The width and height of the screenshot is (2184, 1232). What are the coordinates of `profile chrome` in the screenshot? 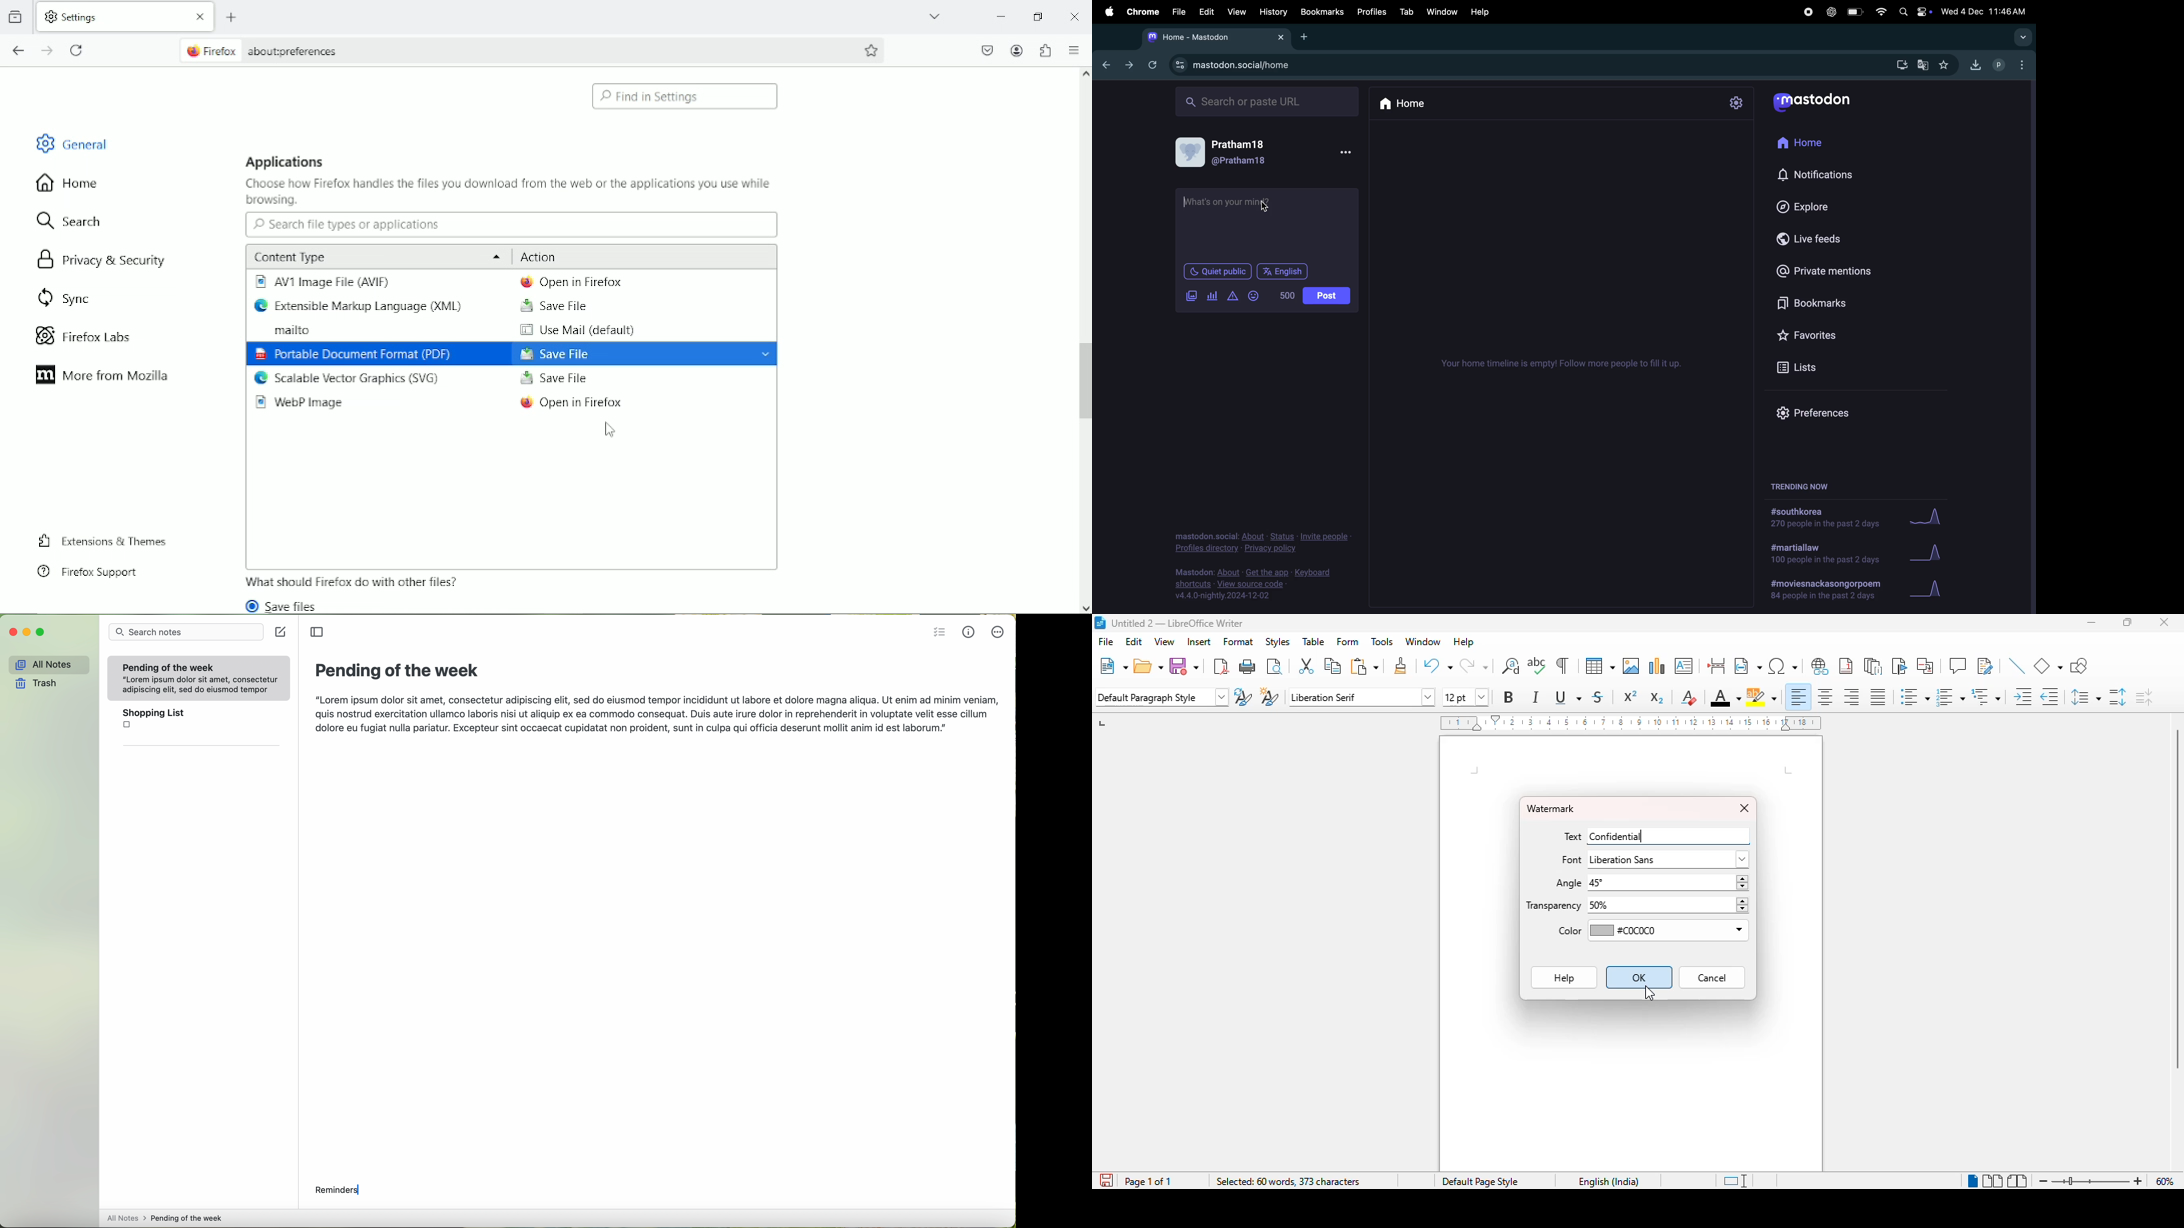 It's located at (2012, 64).